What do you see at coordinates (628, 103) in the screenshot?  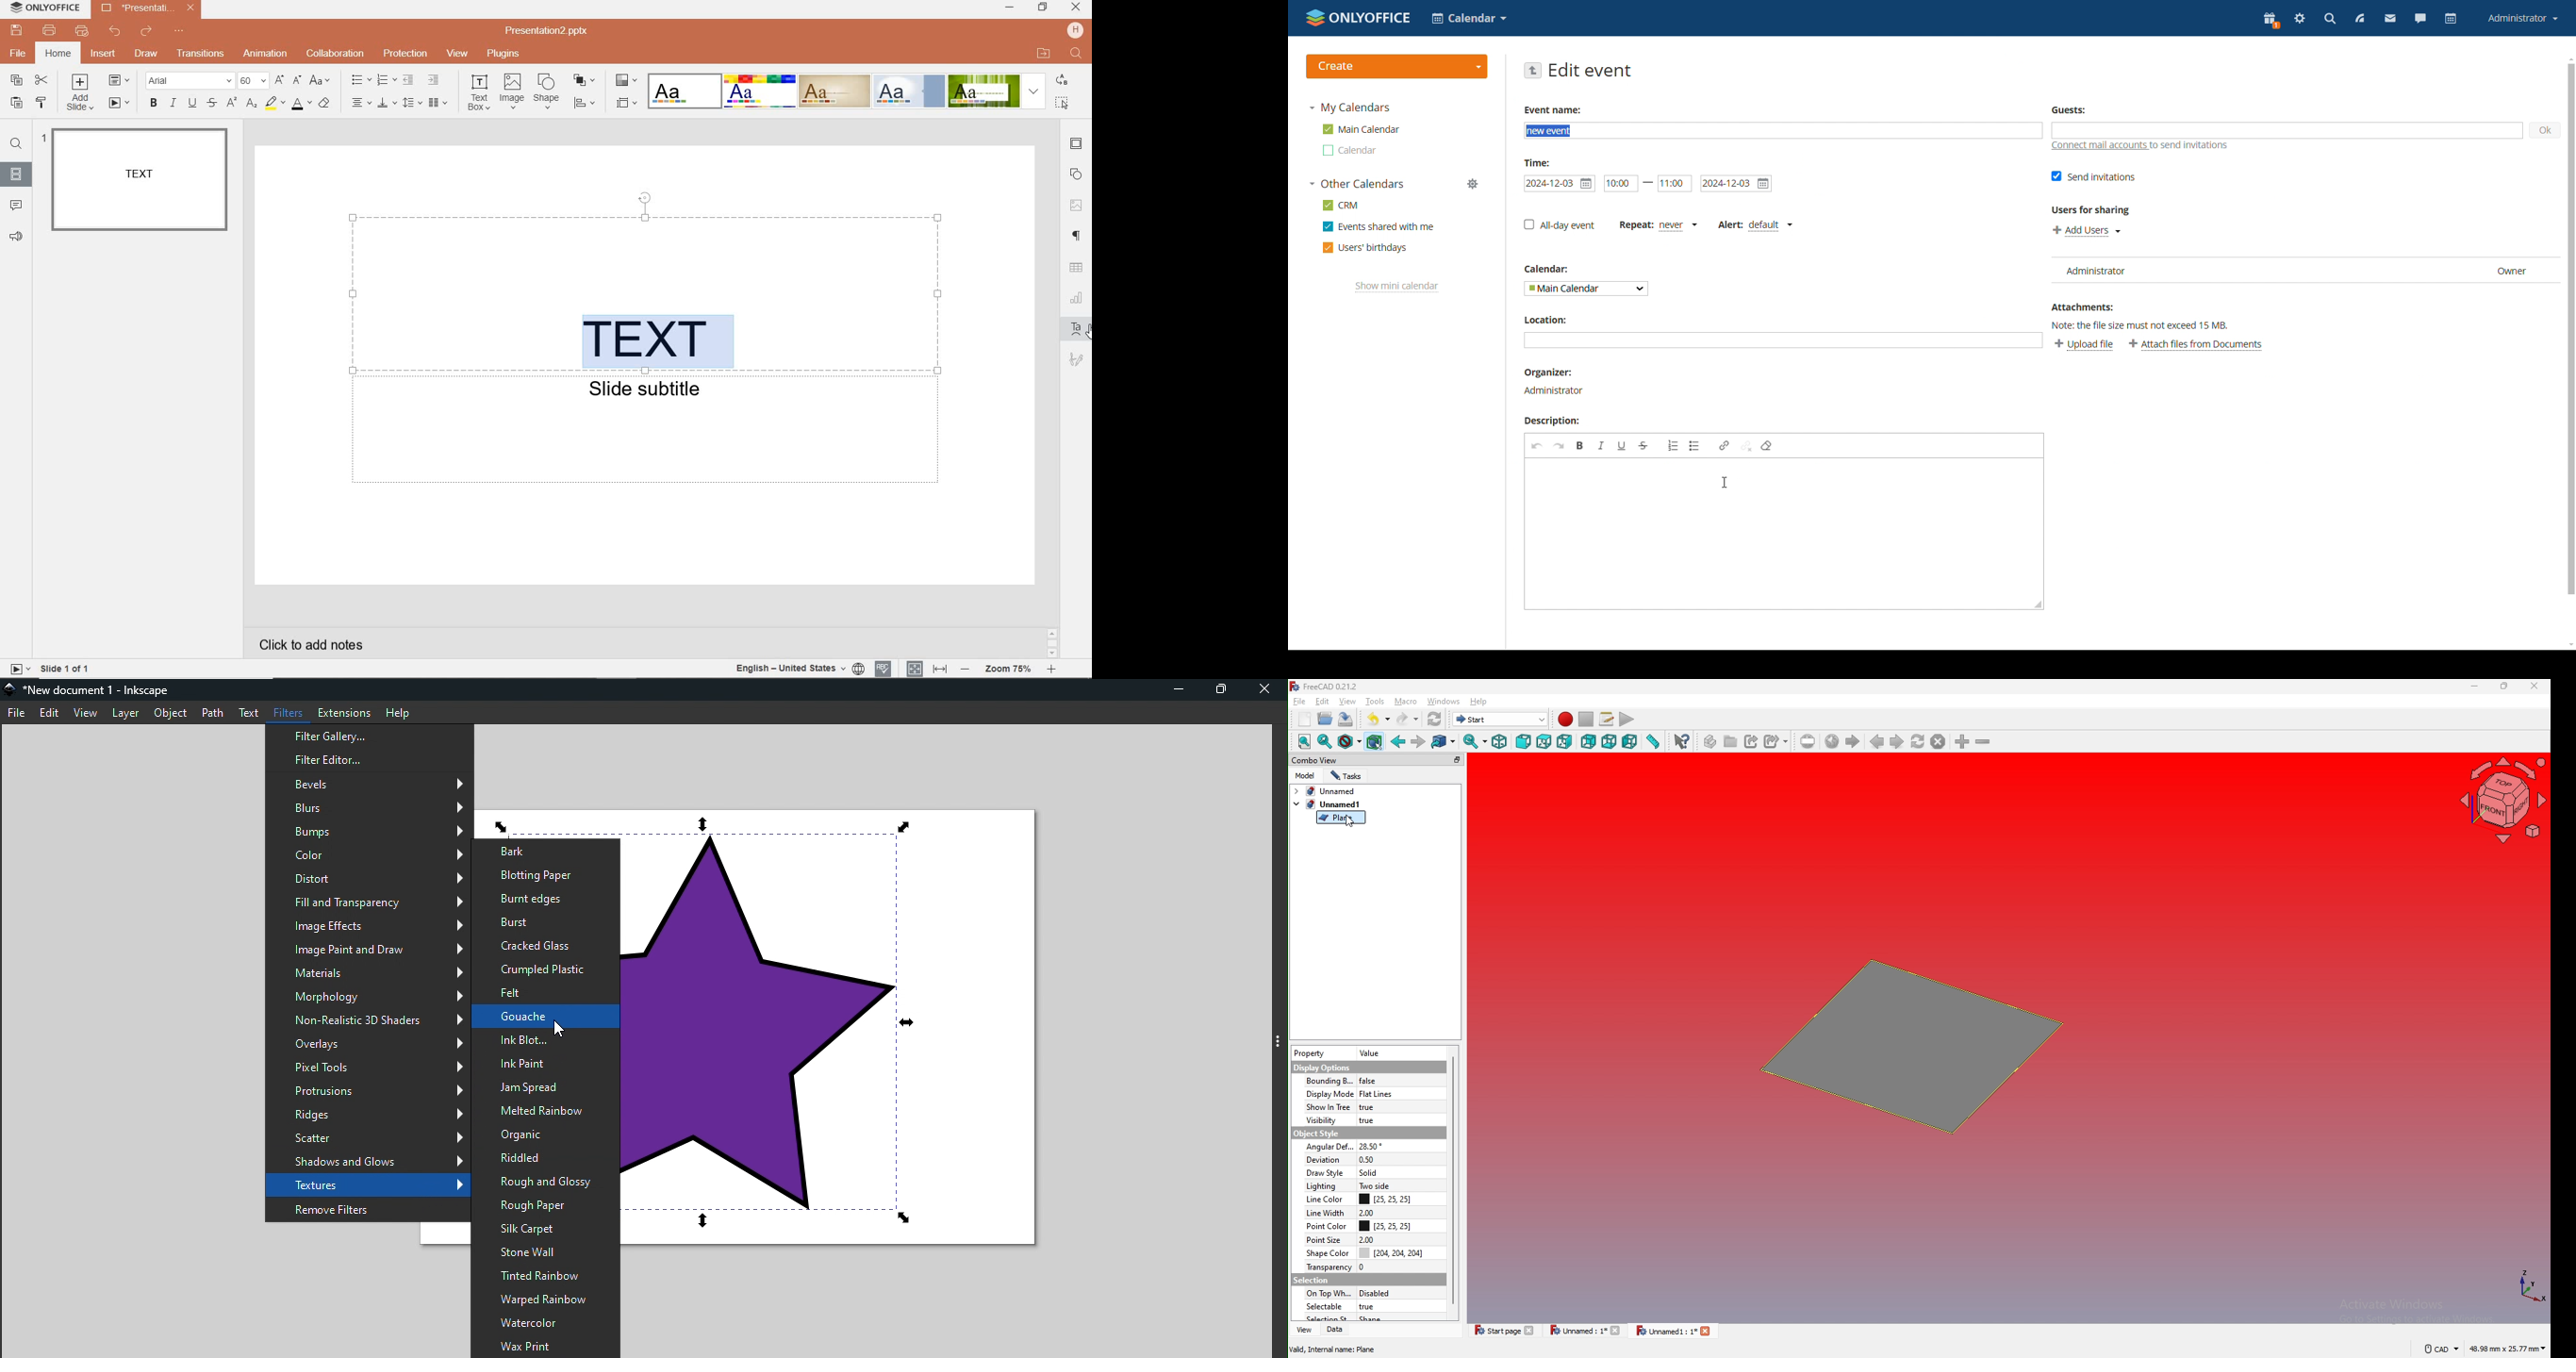 I see `SELECT SLIDE SIZE` at bounding box center [628, 103].